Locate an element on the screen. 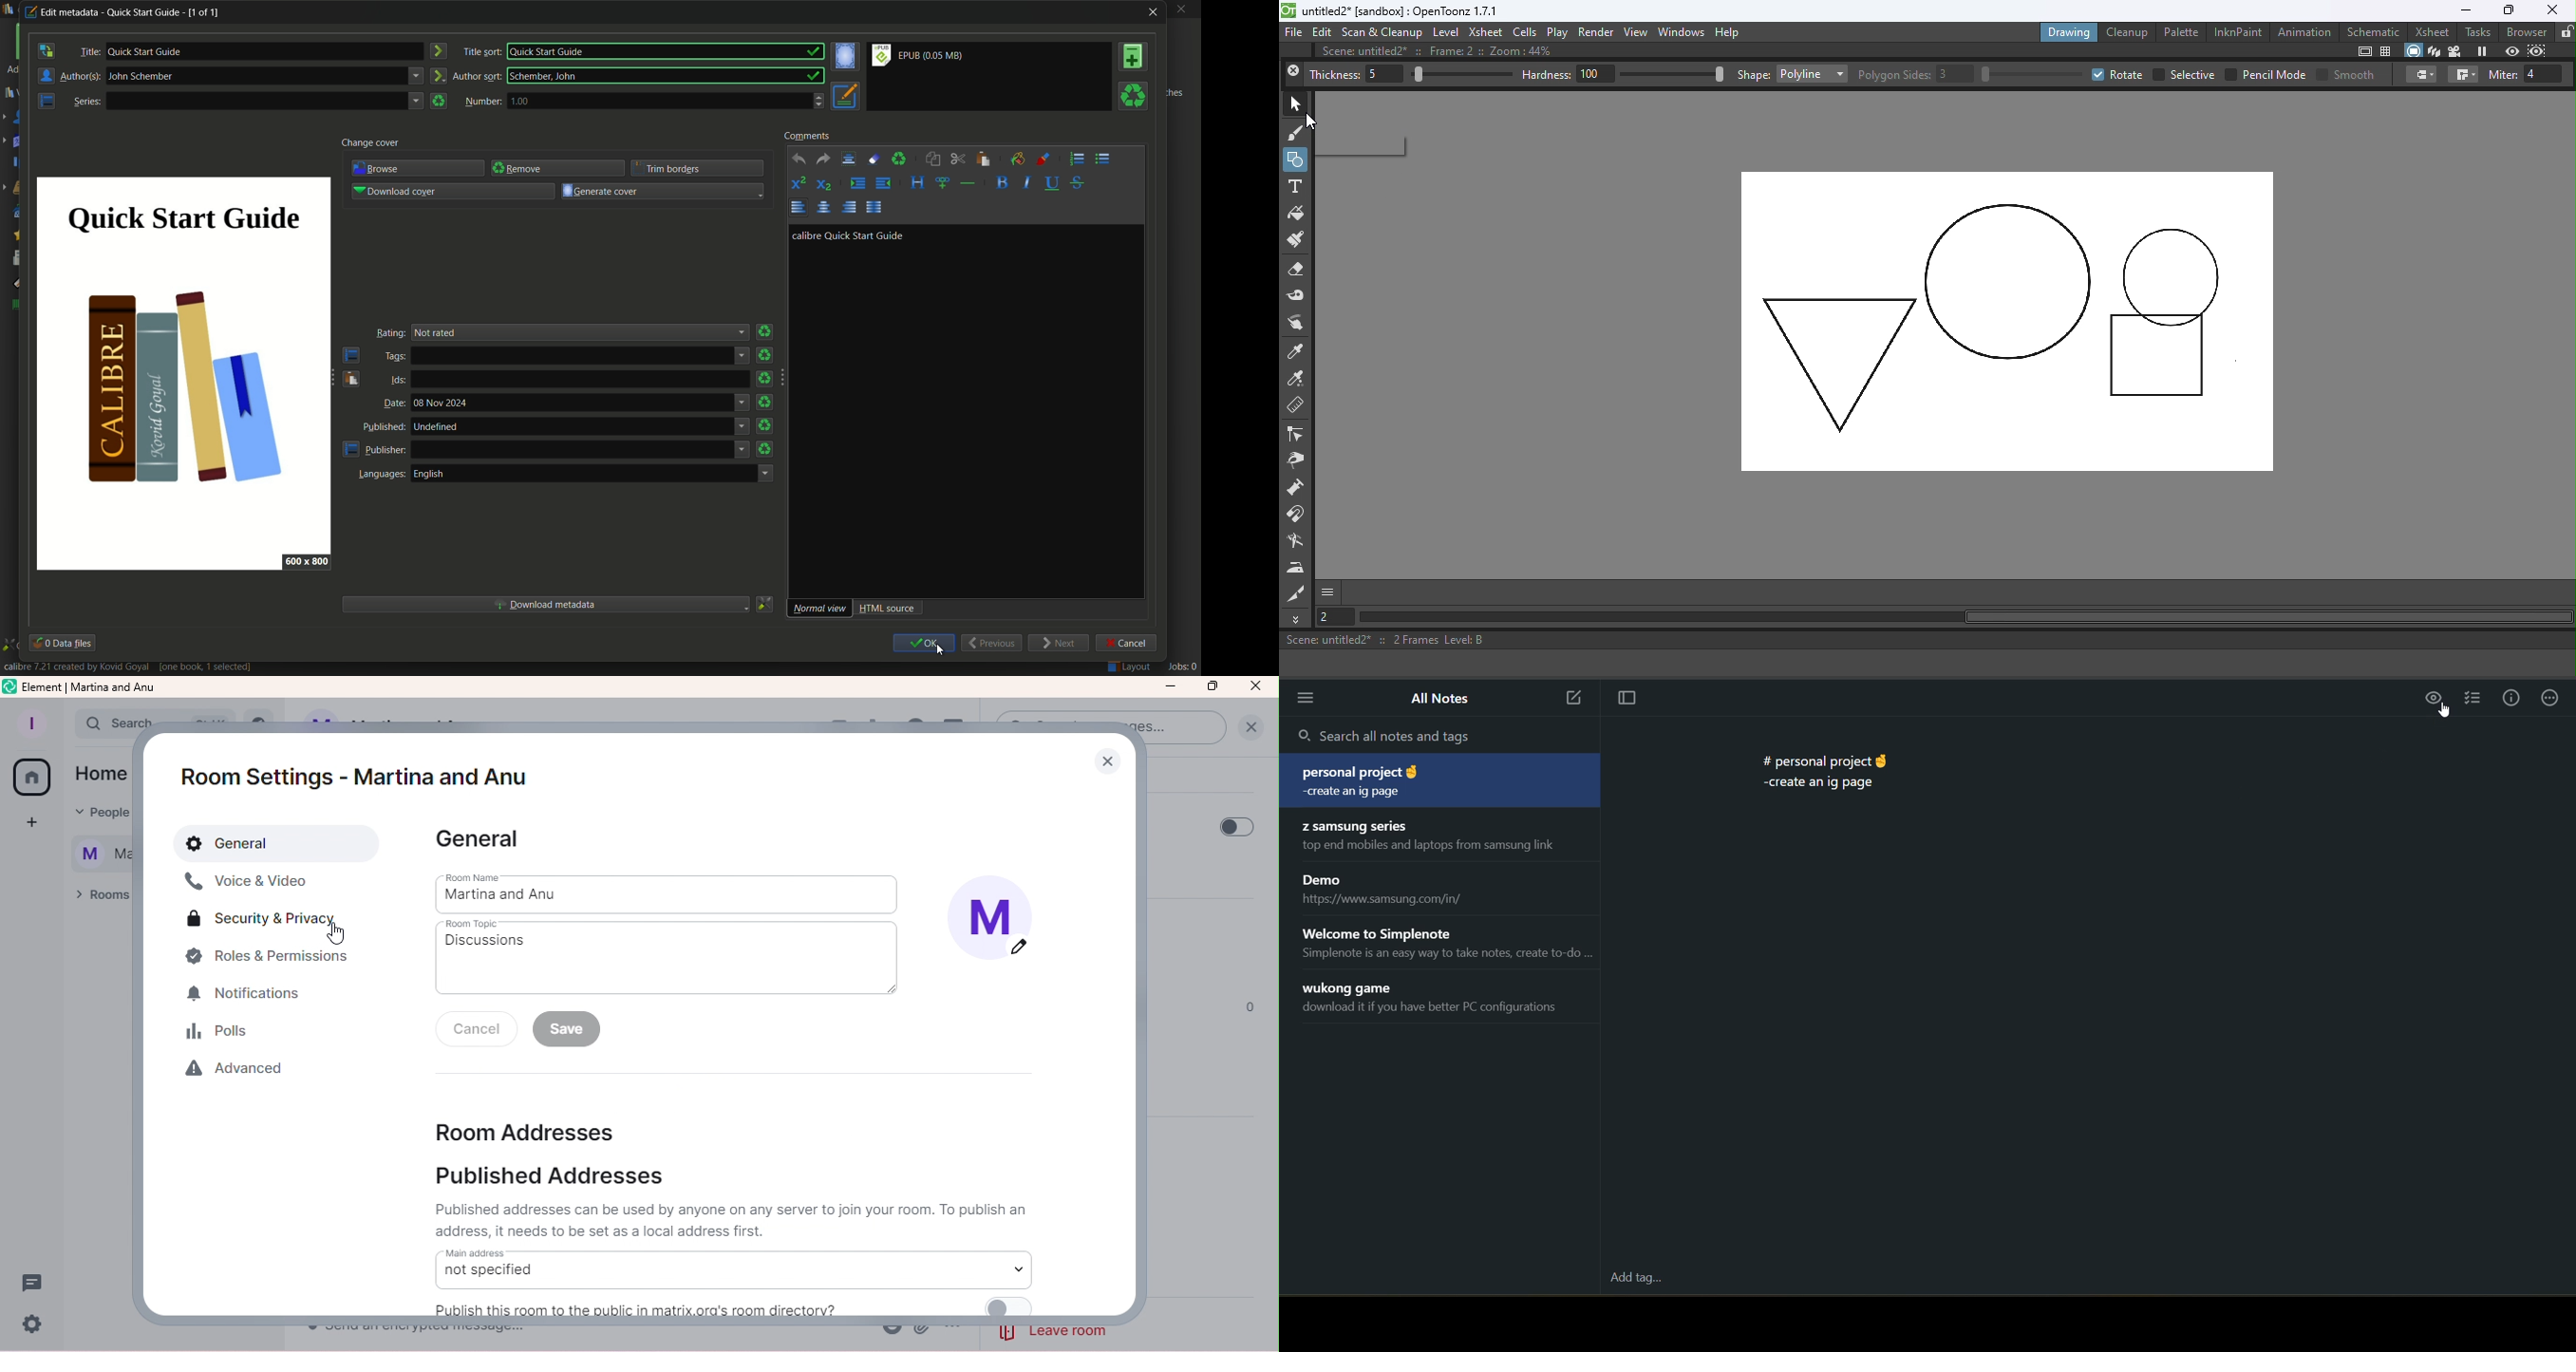 This screenshot has width=2576, height=1372. Jobs: 0 is located at coordinates (1182, 666).